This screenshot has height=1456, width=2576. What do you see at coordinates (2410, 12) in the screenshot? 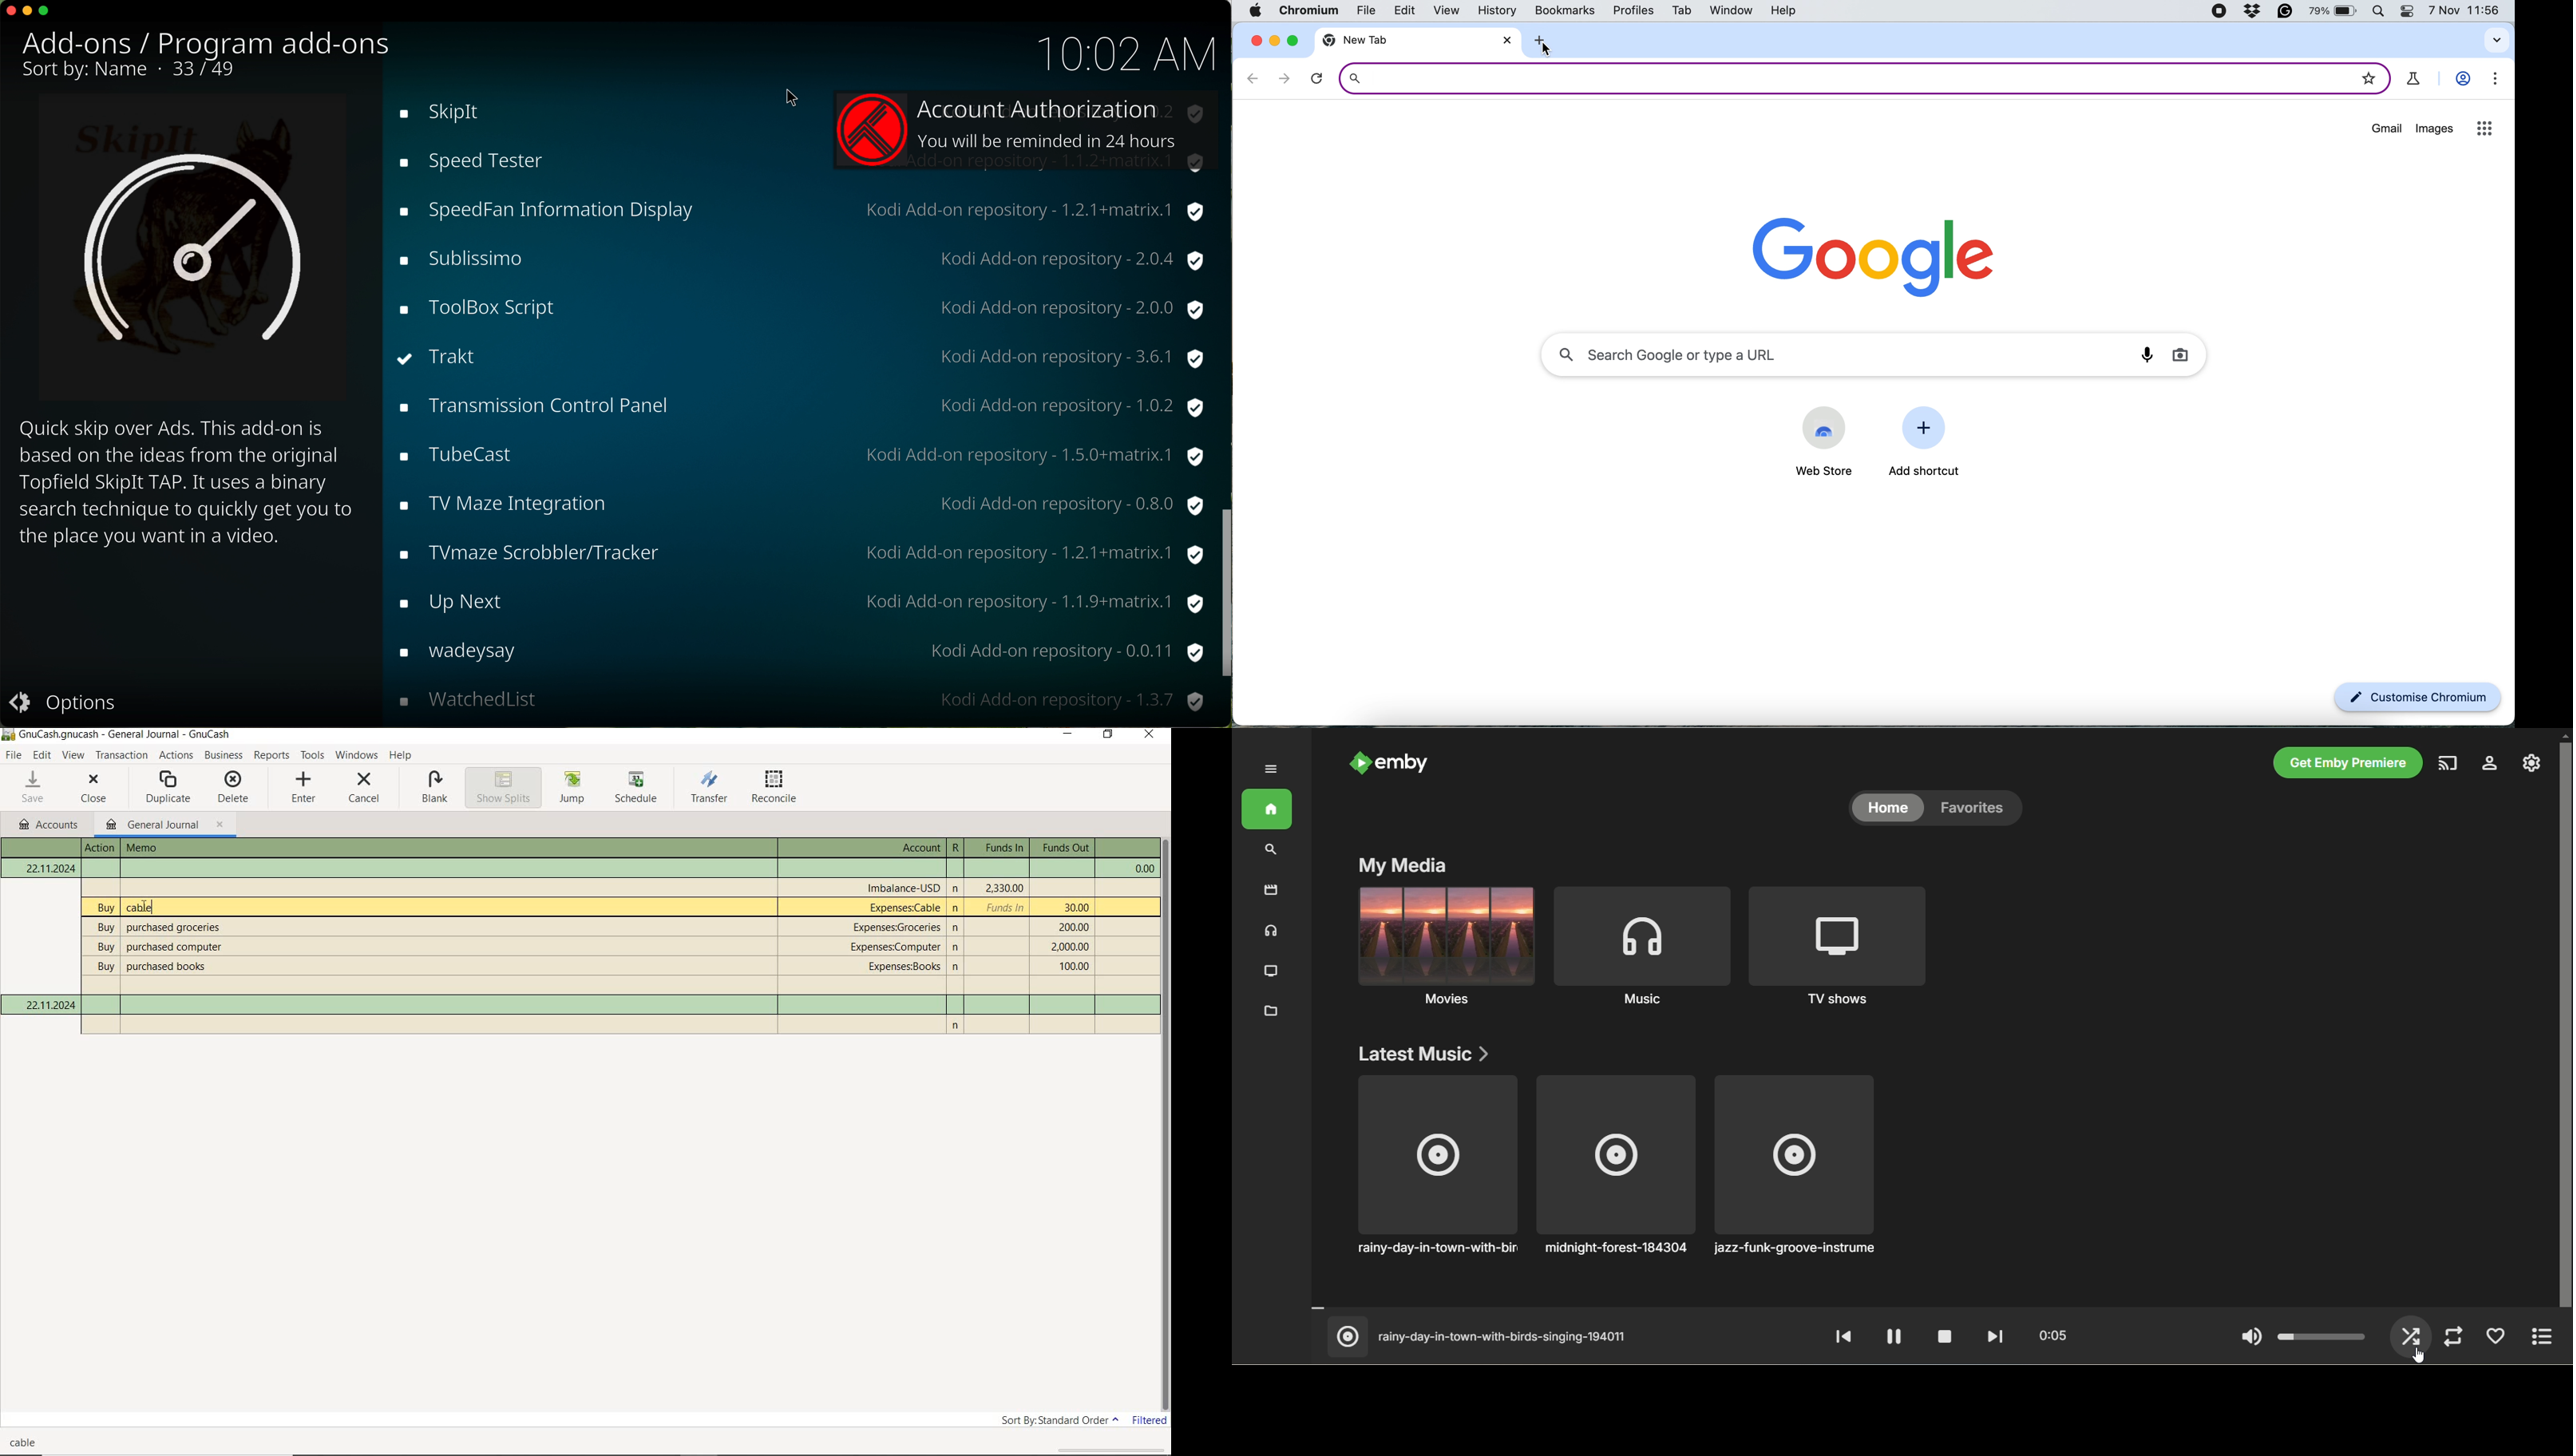
I see `control center` at bounding box center [2410, 12].